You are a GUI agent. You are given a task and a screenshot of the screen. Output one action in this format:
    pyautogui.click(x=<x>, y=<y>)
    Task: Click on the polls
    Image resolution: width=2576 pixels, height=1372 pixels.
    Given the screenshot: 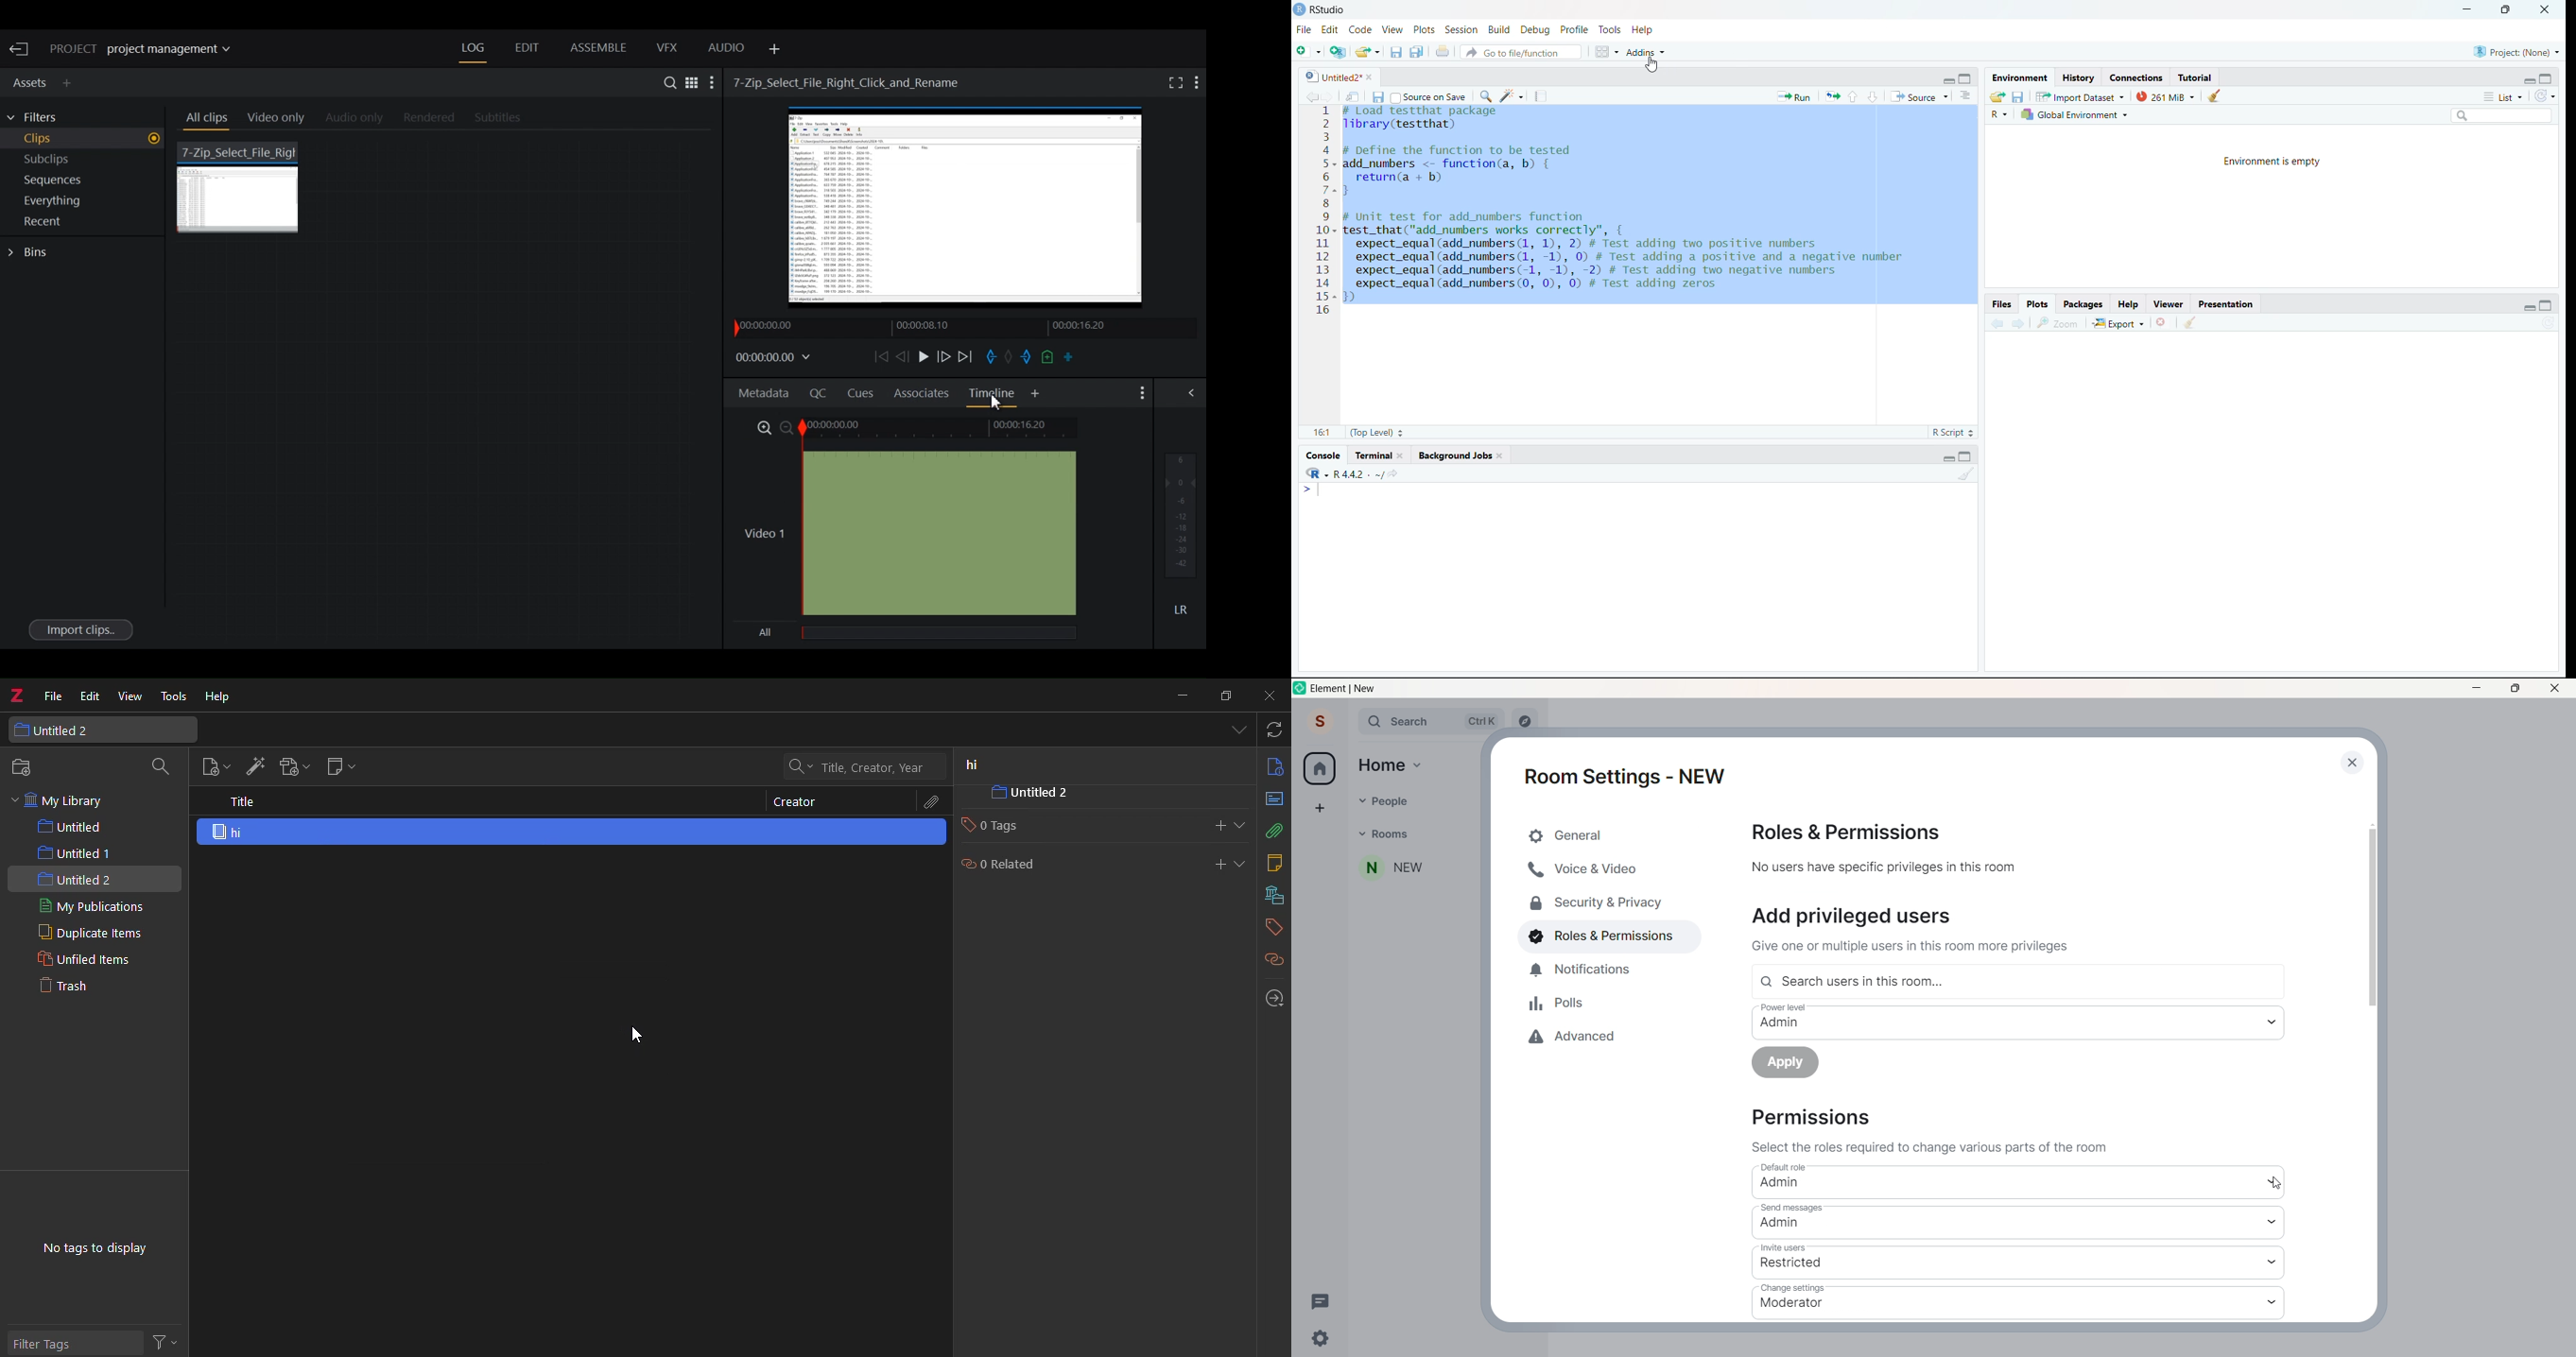 What is the action you would take?
    pyautogui.click(x=1558, y=1003)
    